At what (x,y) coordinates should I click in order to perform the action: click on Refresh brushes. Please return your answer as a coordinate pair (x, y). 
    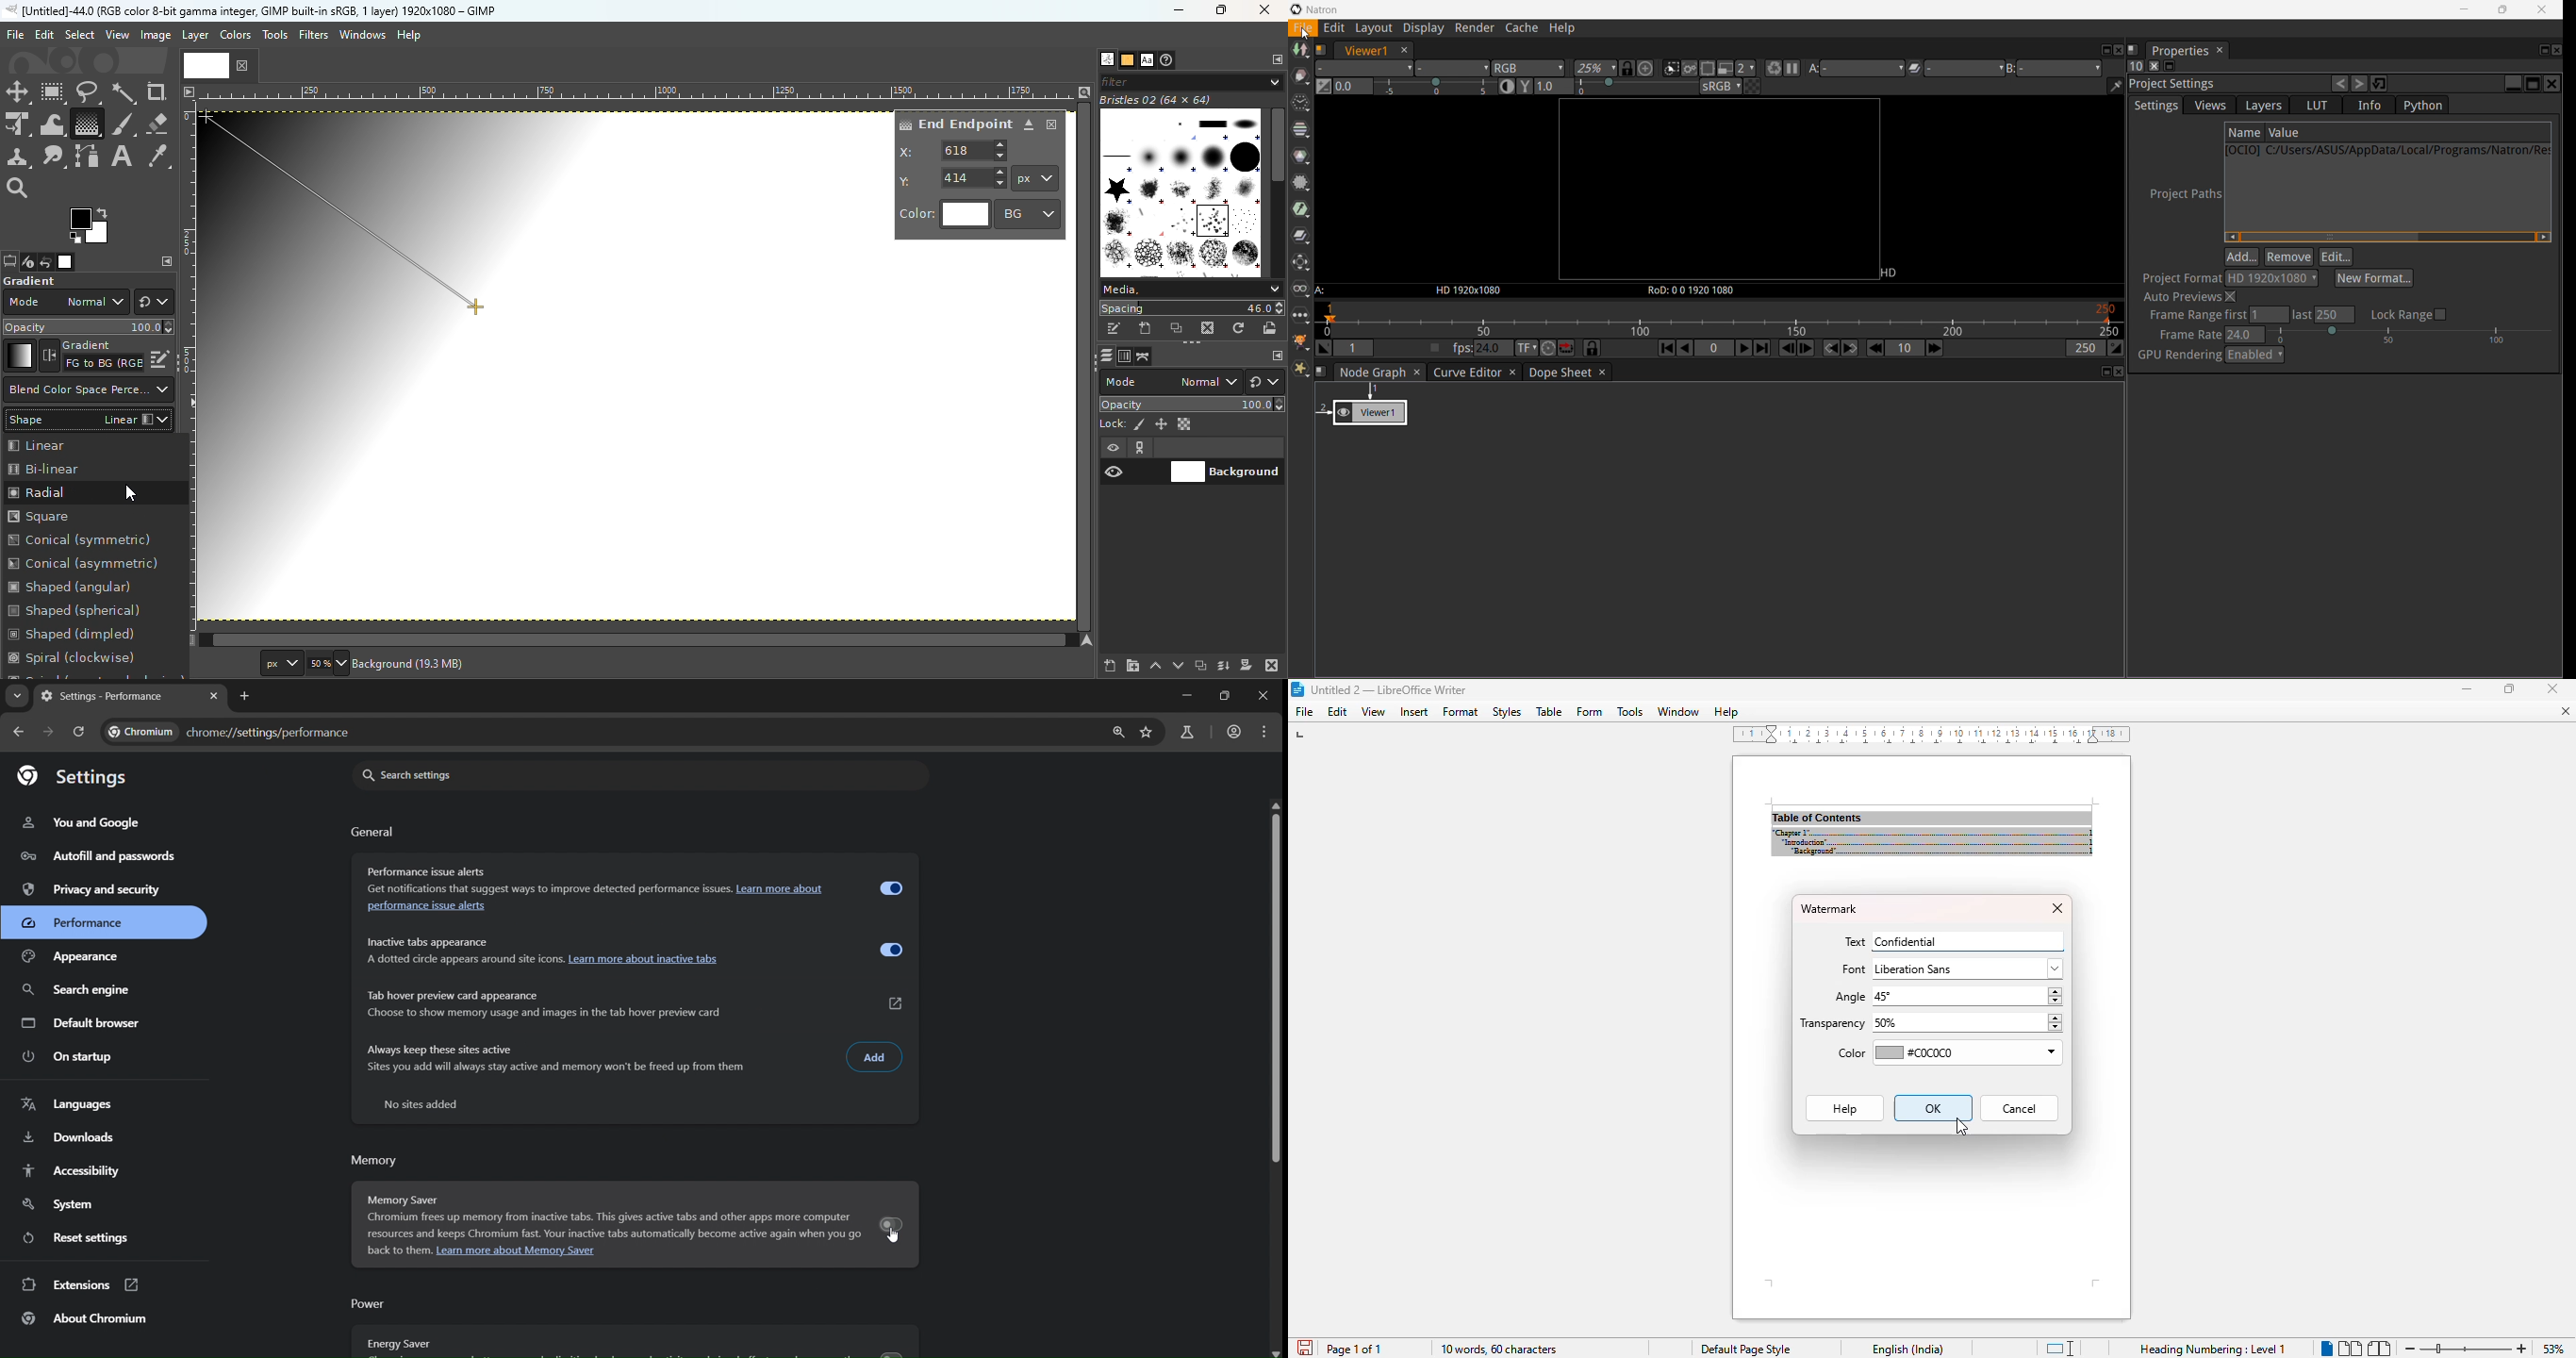
    Looking at the image, I should click on (1239, 328).